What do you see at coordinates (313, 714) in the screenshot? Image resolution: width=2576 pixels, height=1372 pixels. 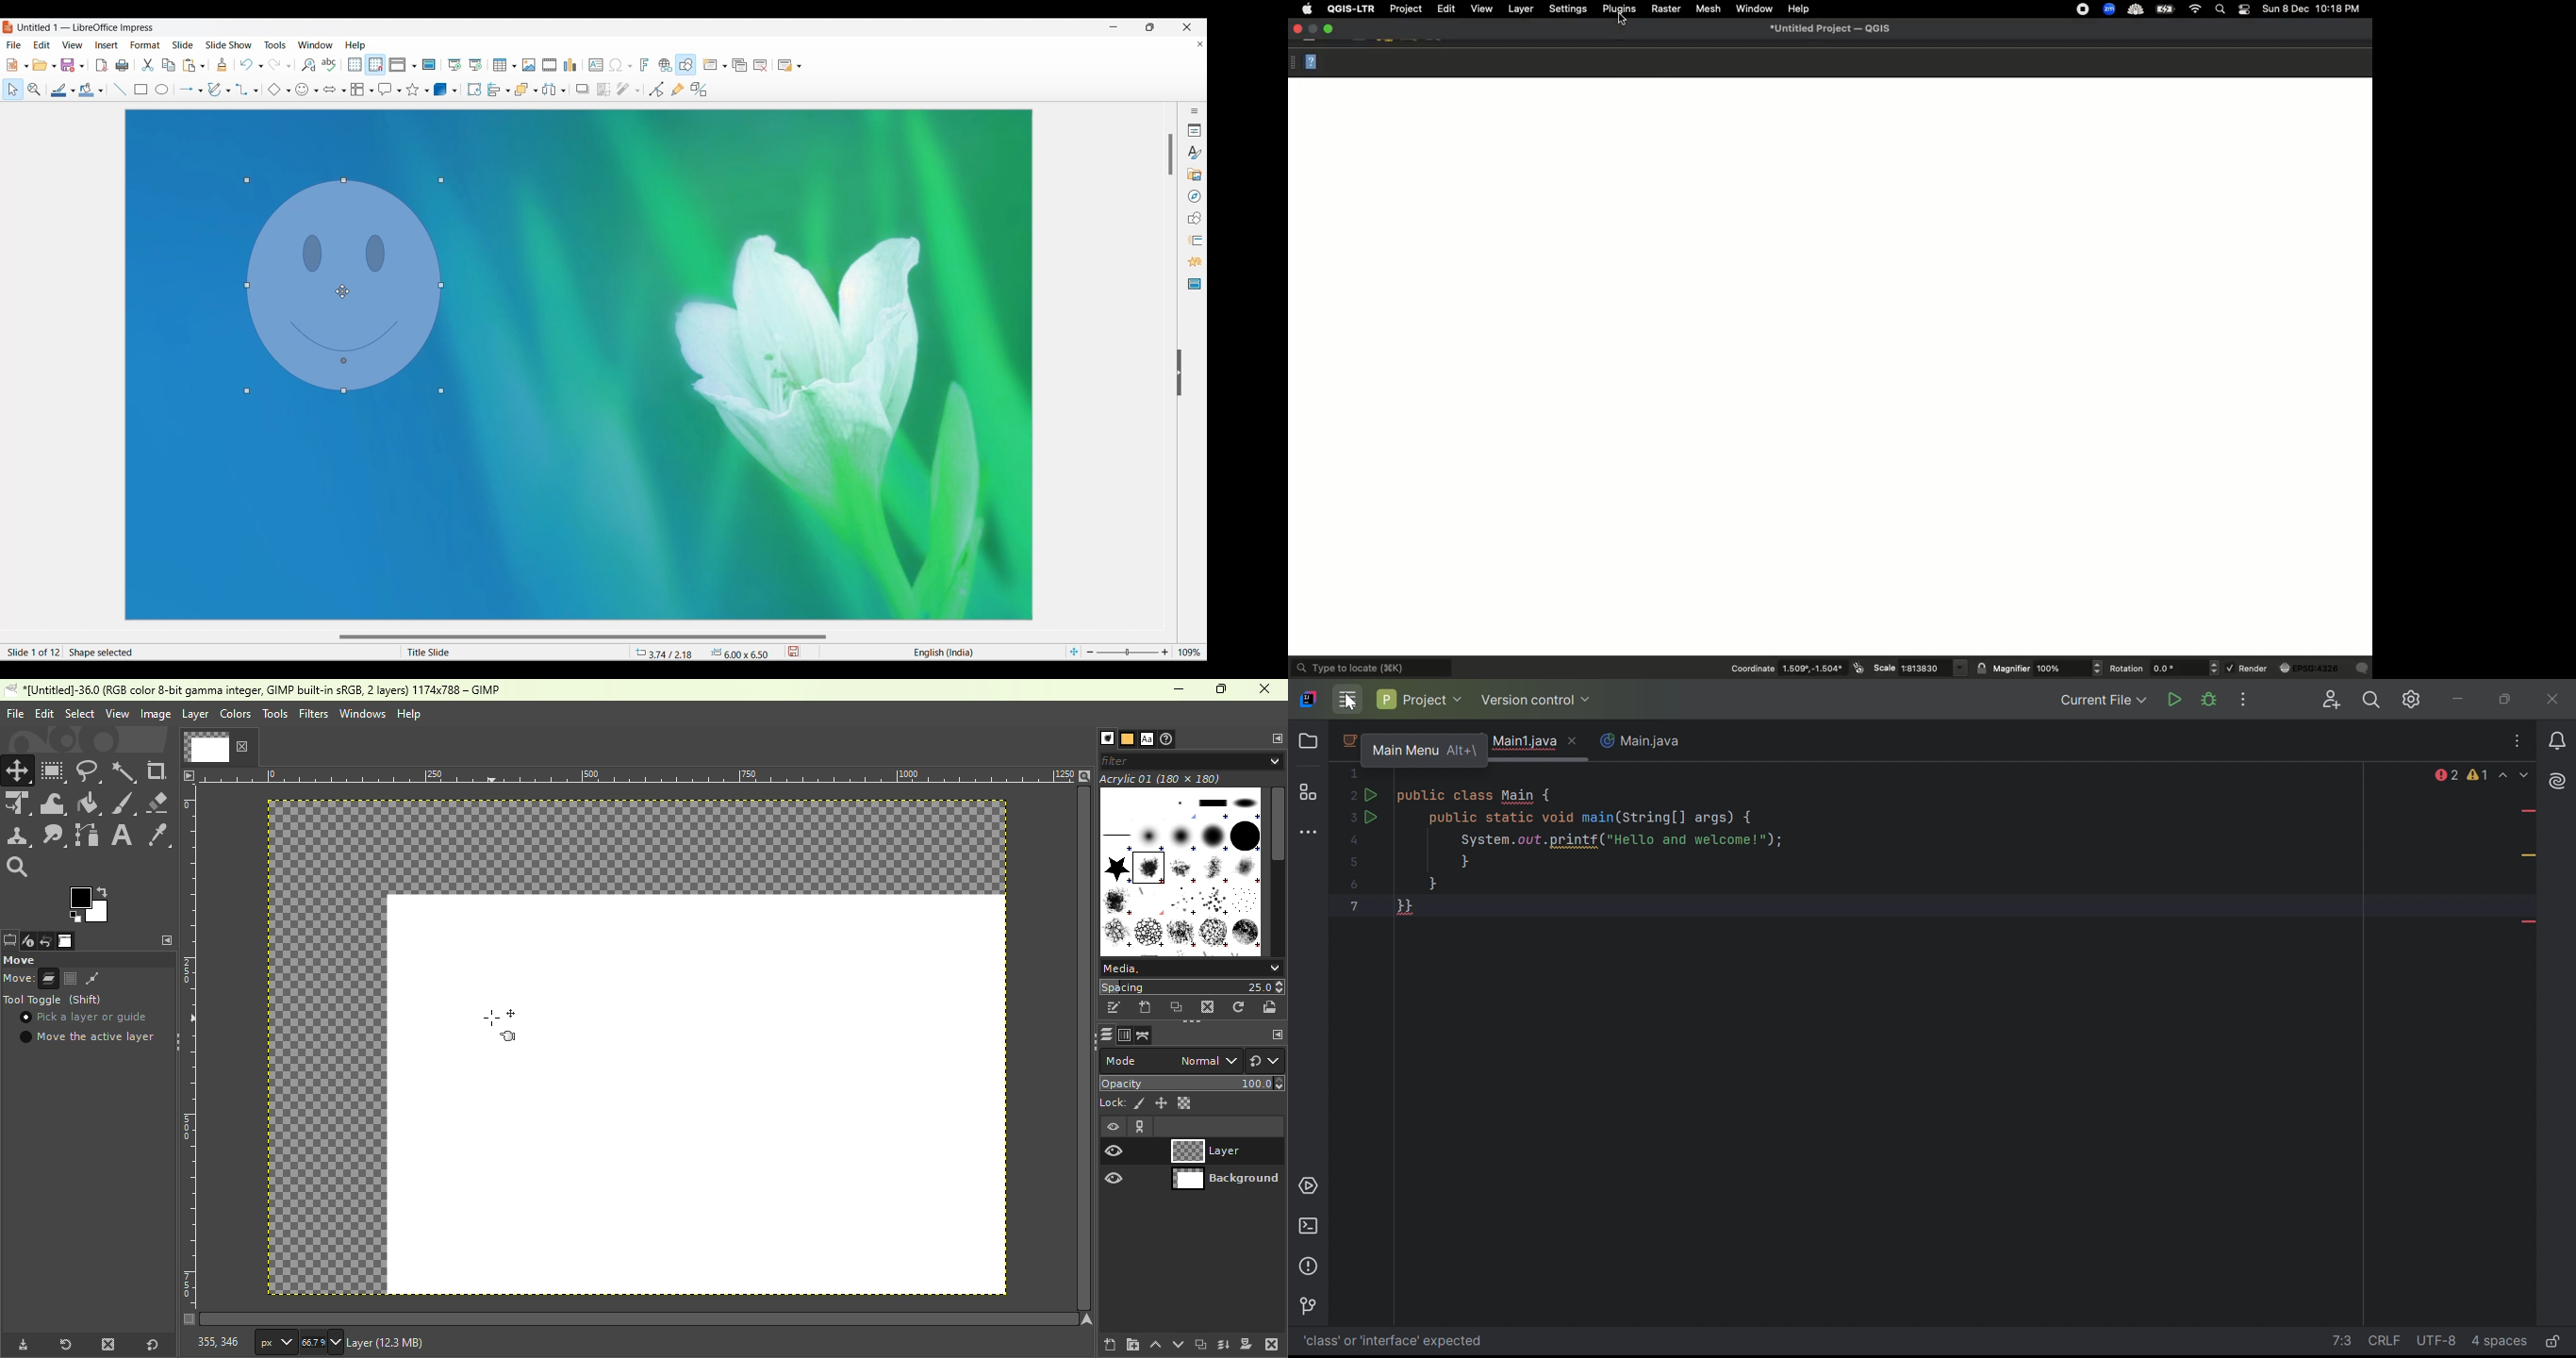 I see `Filters` at bounding box center [313, 714].